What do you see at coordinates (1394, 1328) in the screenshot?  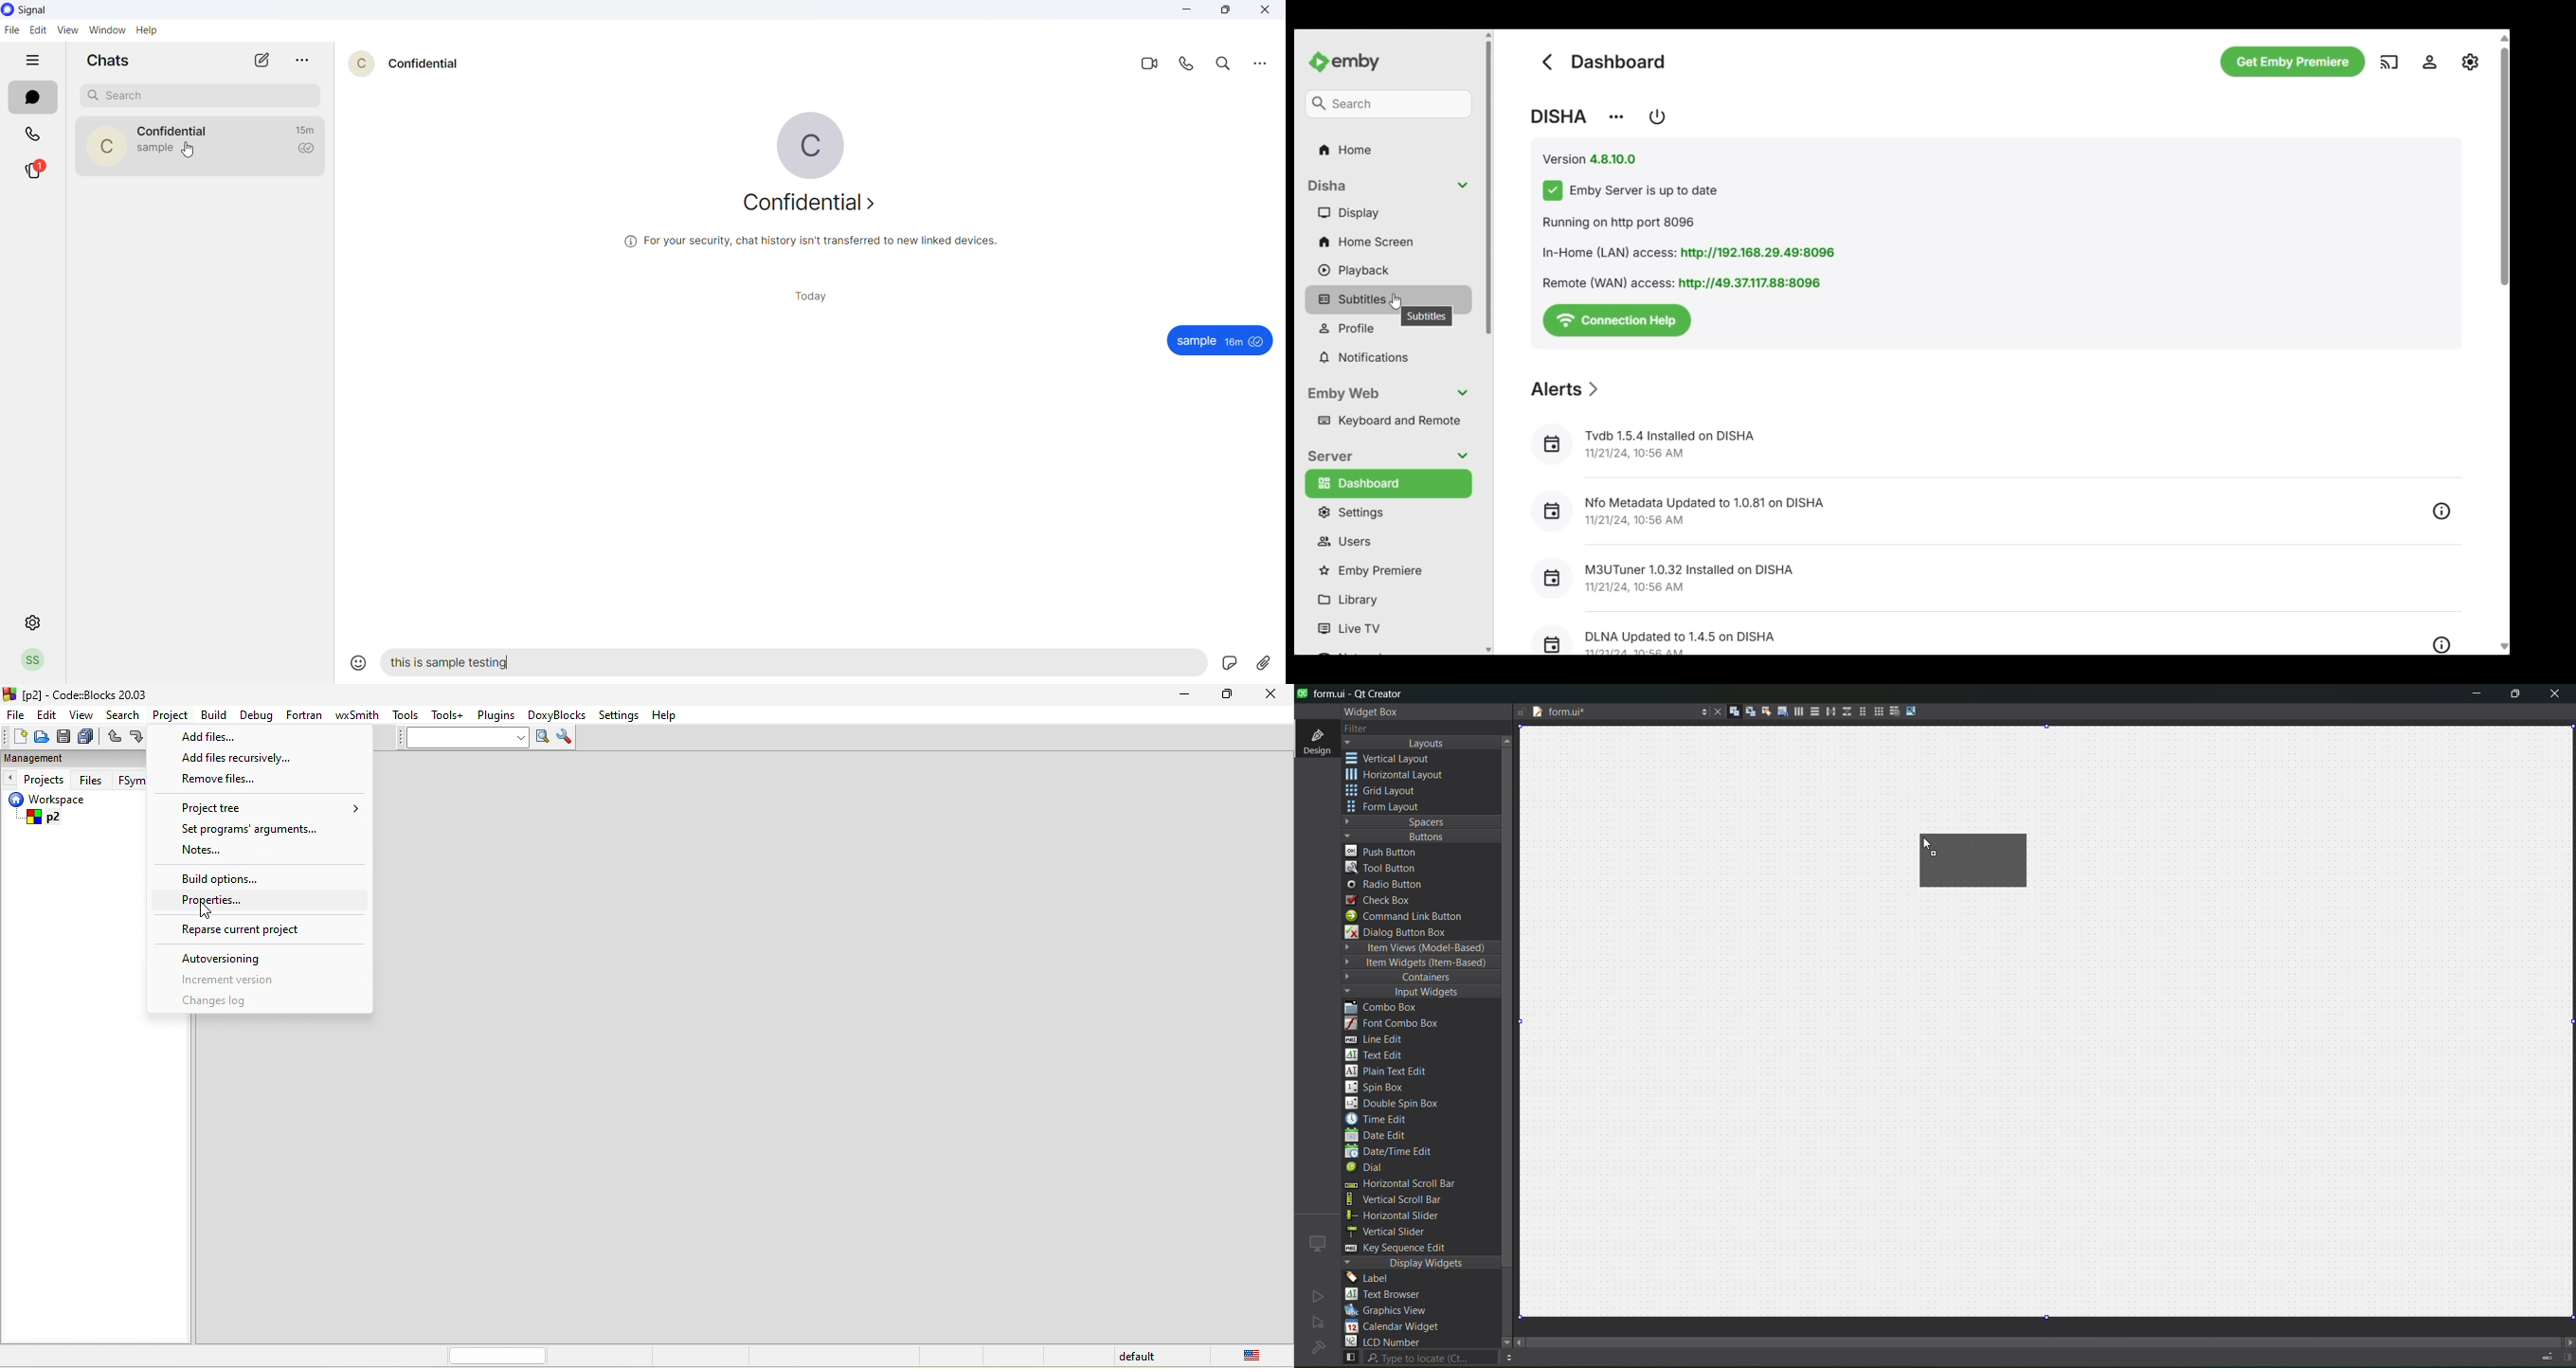 I see `calendar` at bounding box center [1394, 1328].